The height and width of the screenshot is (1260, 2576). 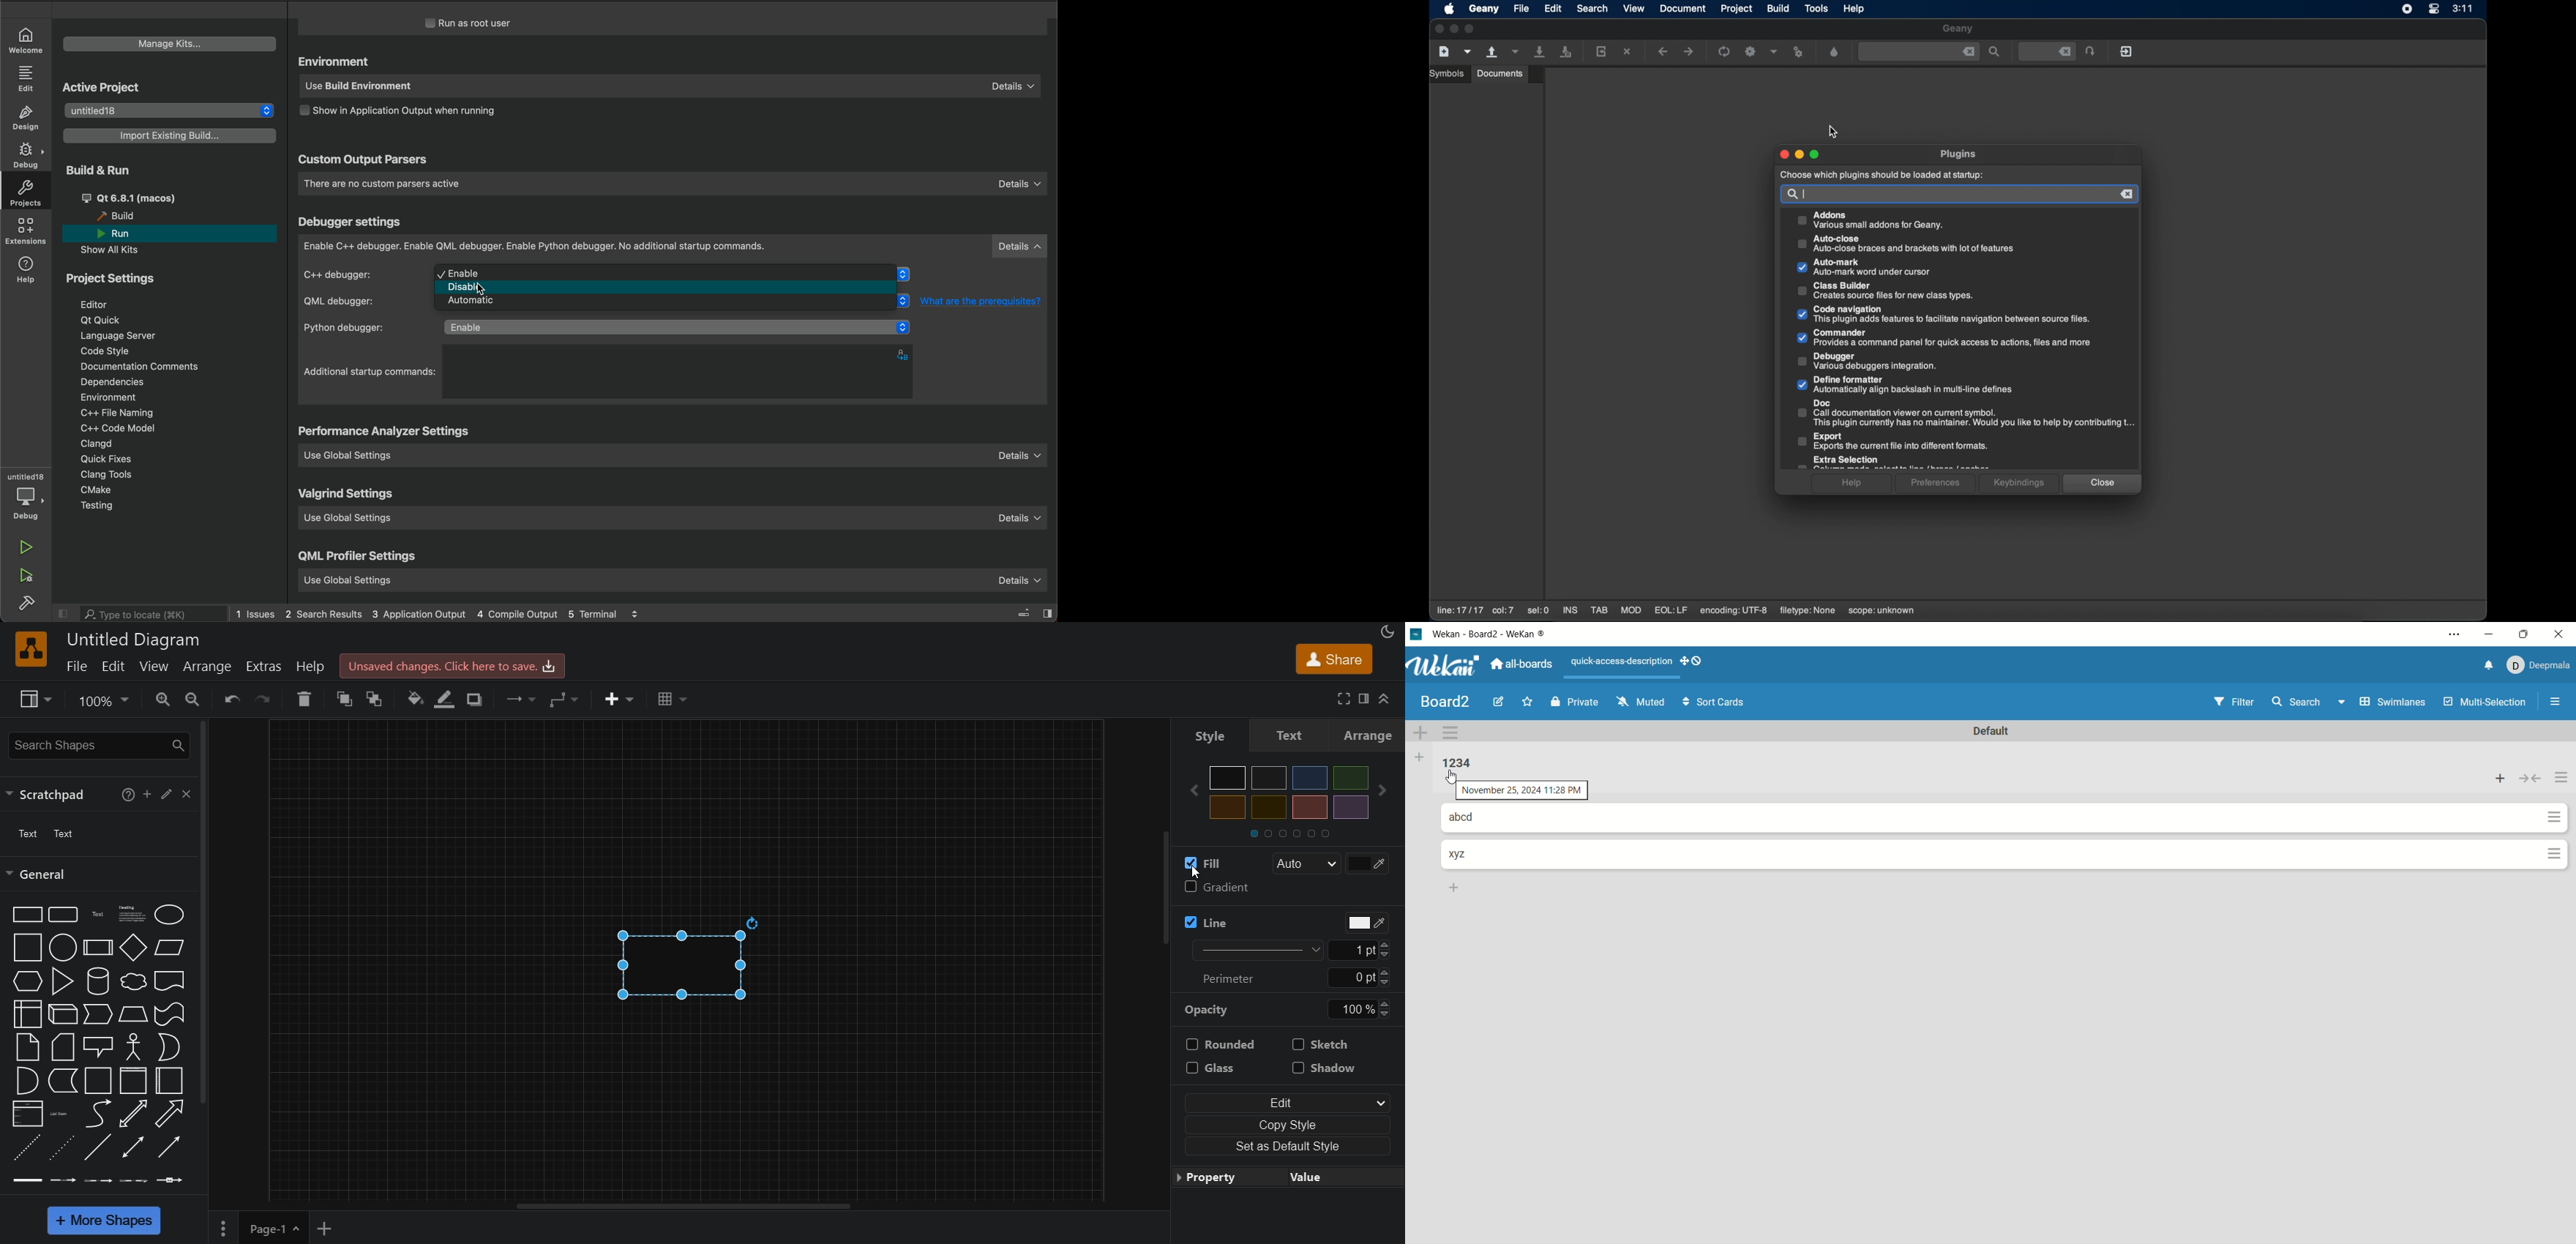 What do you see at coordinates (1310, 778) in the screenshot?
I see `blue` at bounding box center [1310, 778].